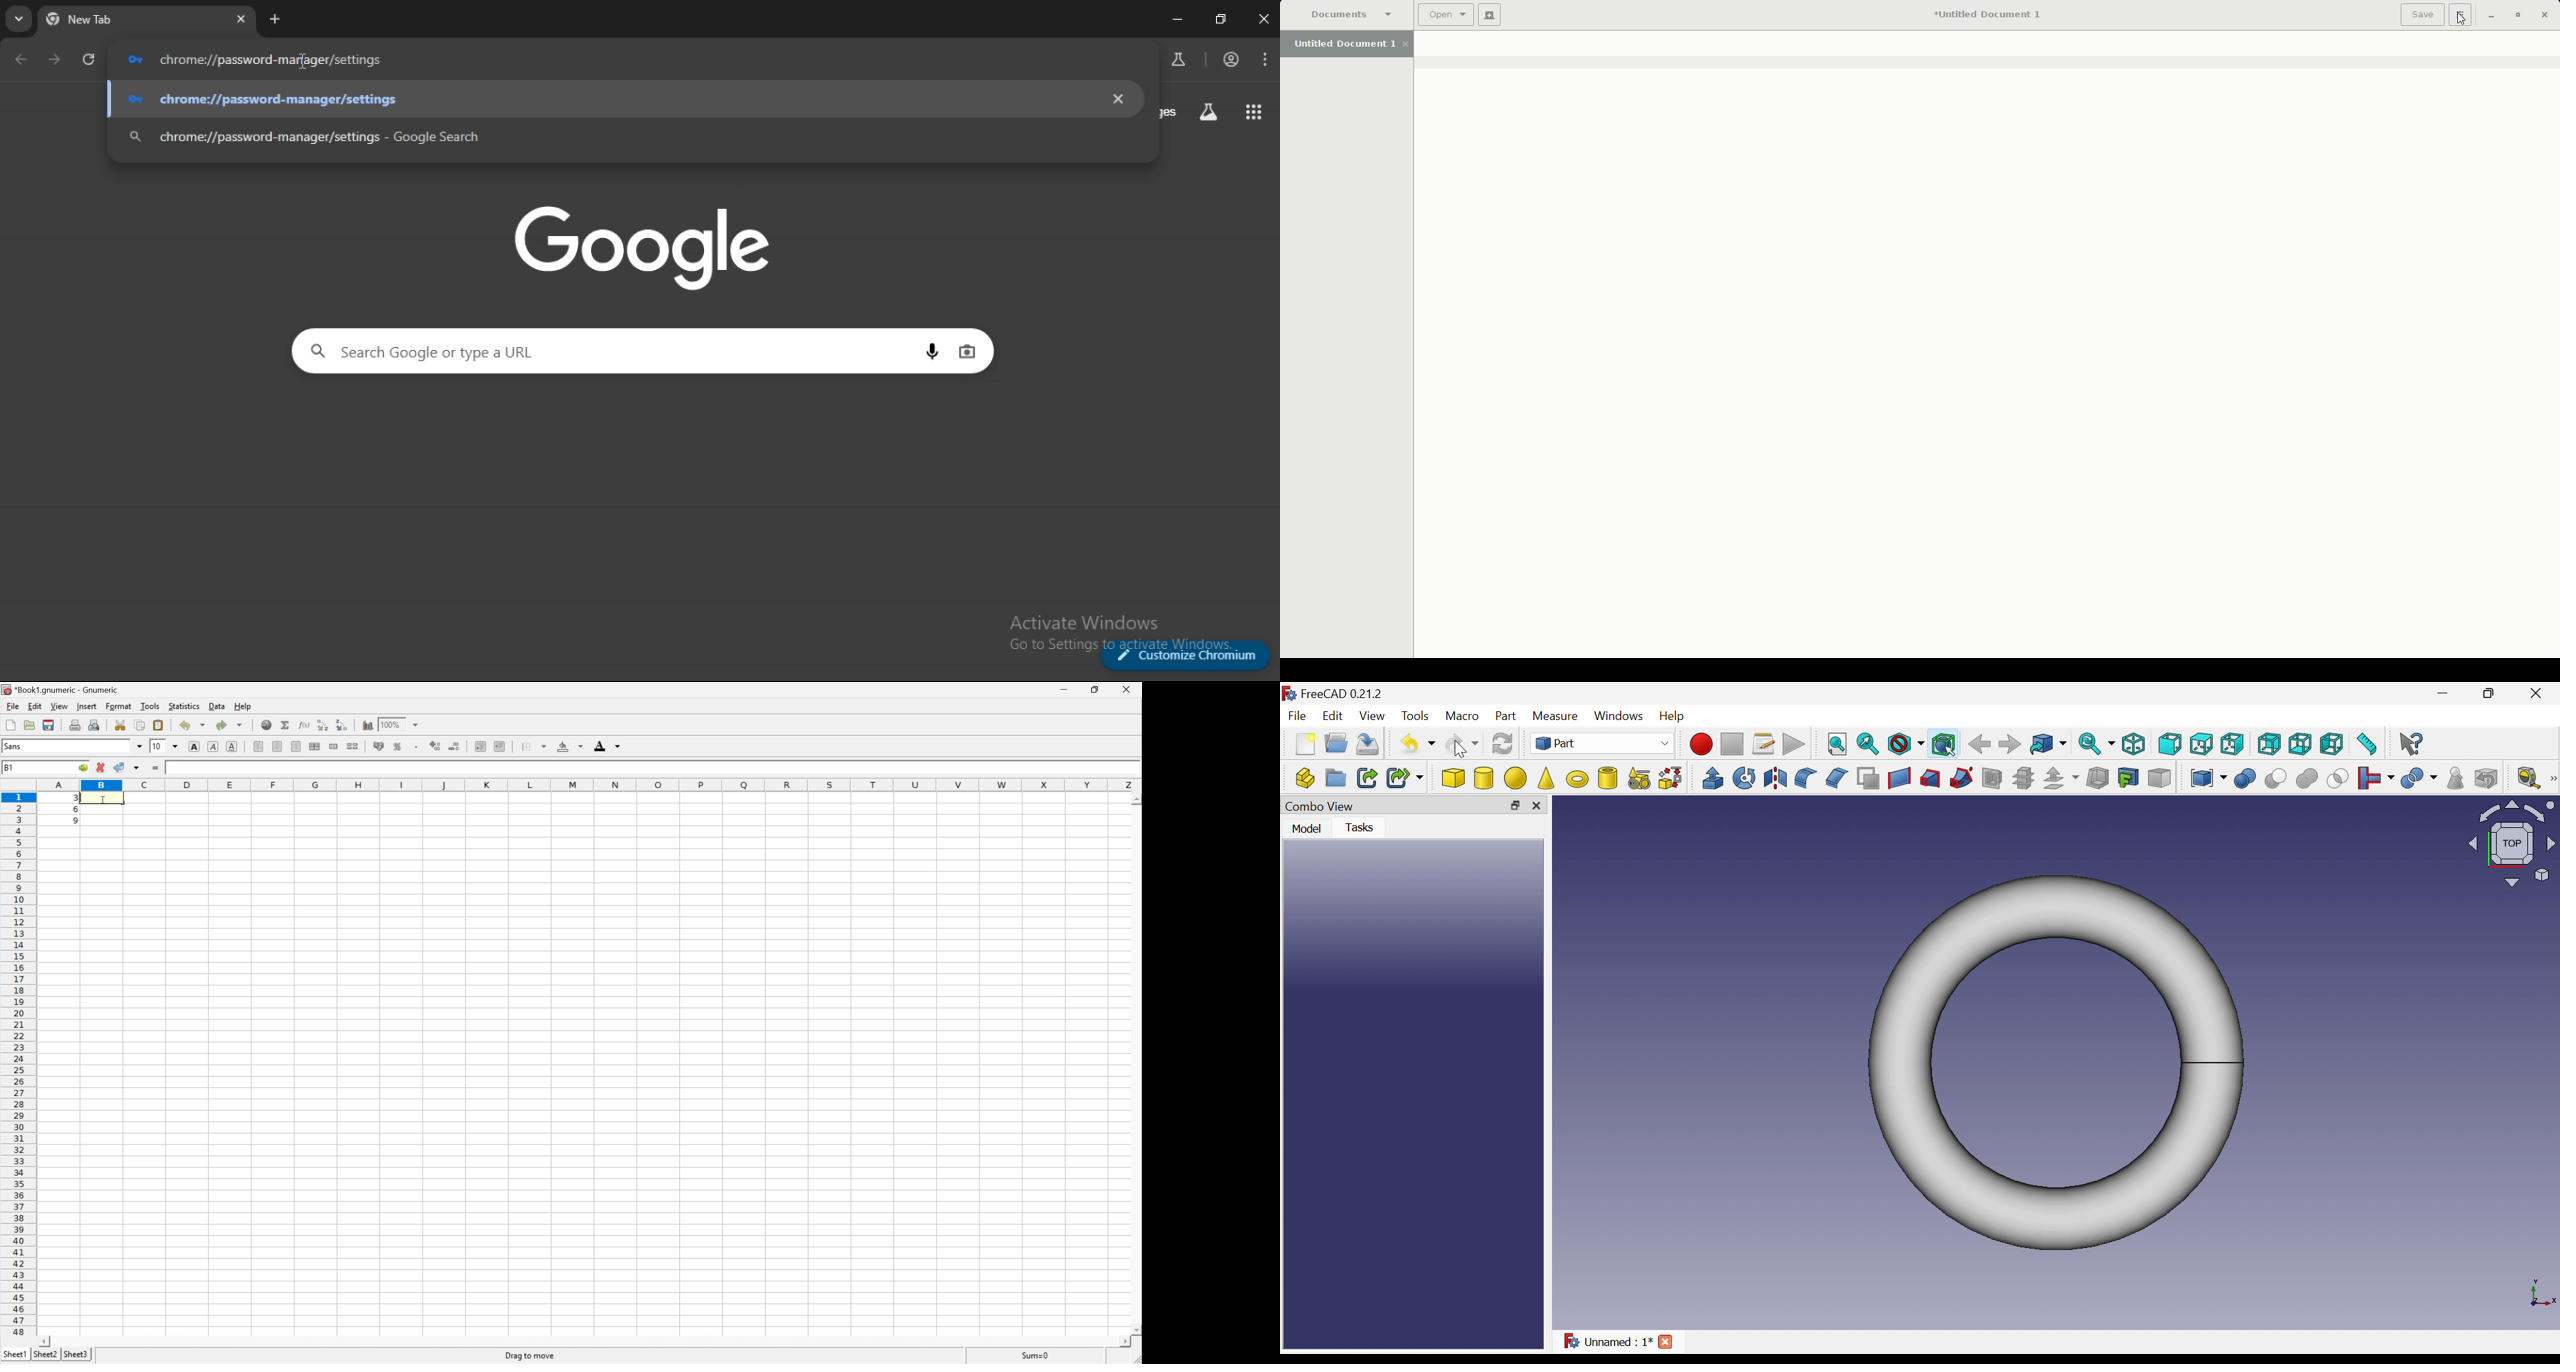  Describe the element at coordinates (1774, 778) in the screenshot. I see `Mirroring...` at that location.